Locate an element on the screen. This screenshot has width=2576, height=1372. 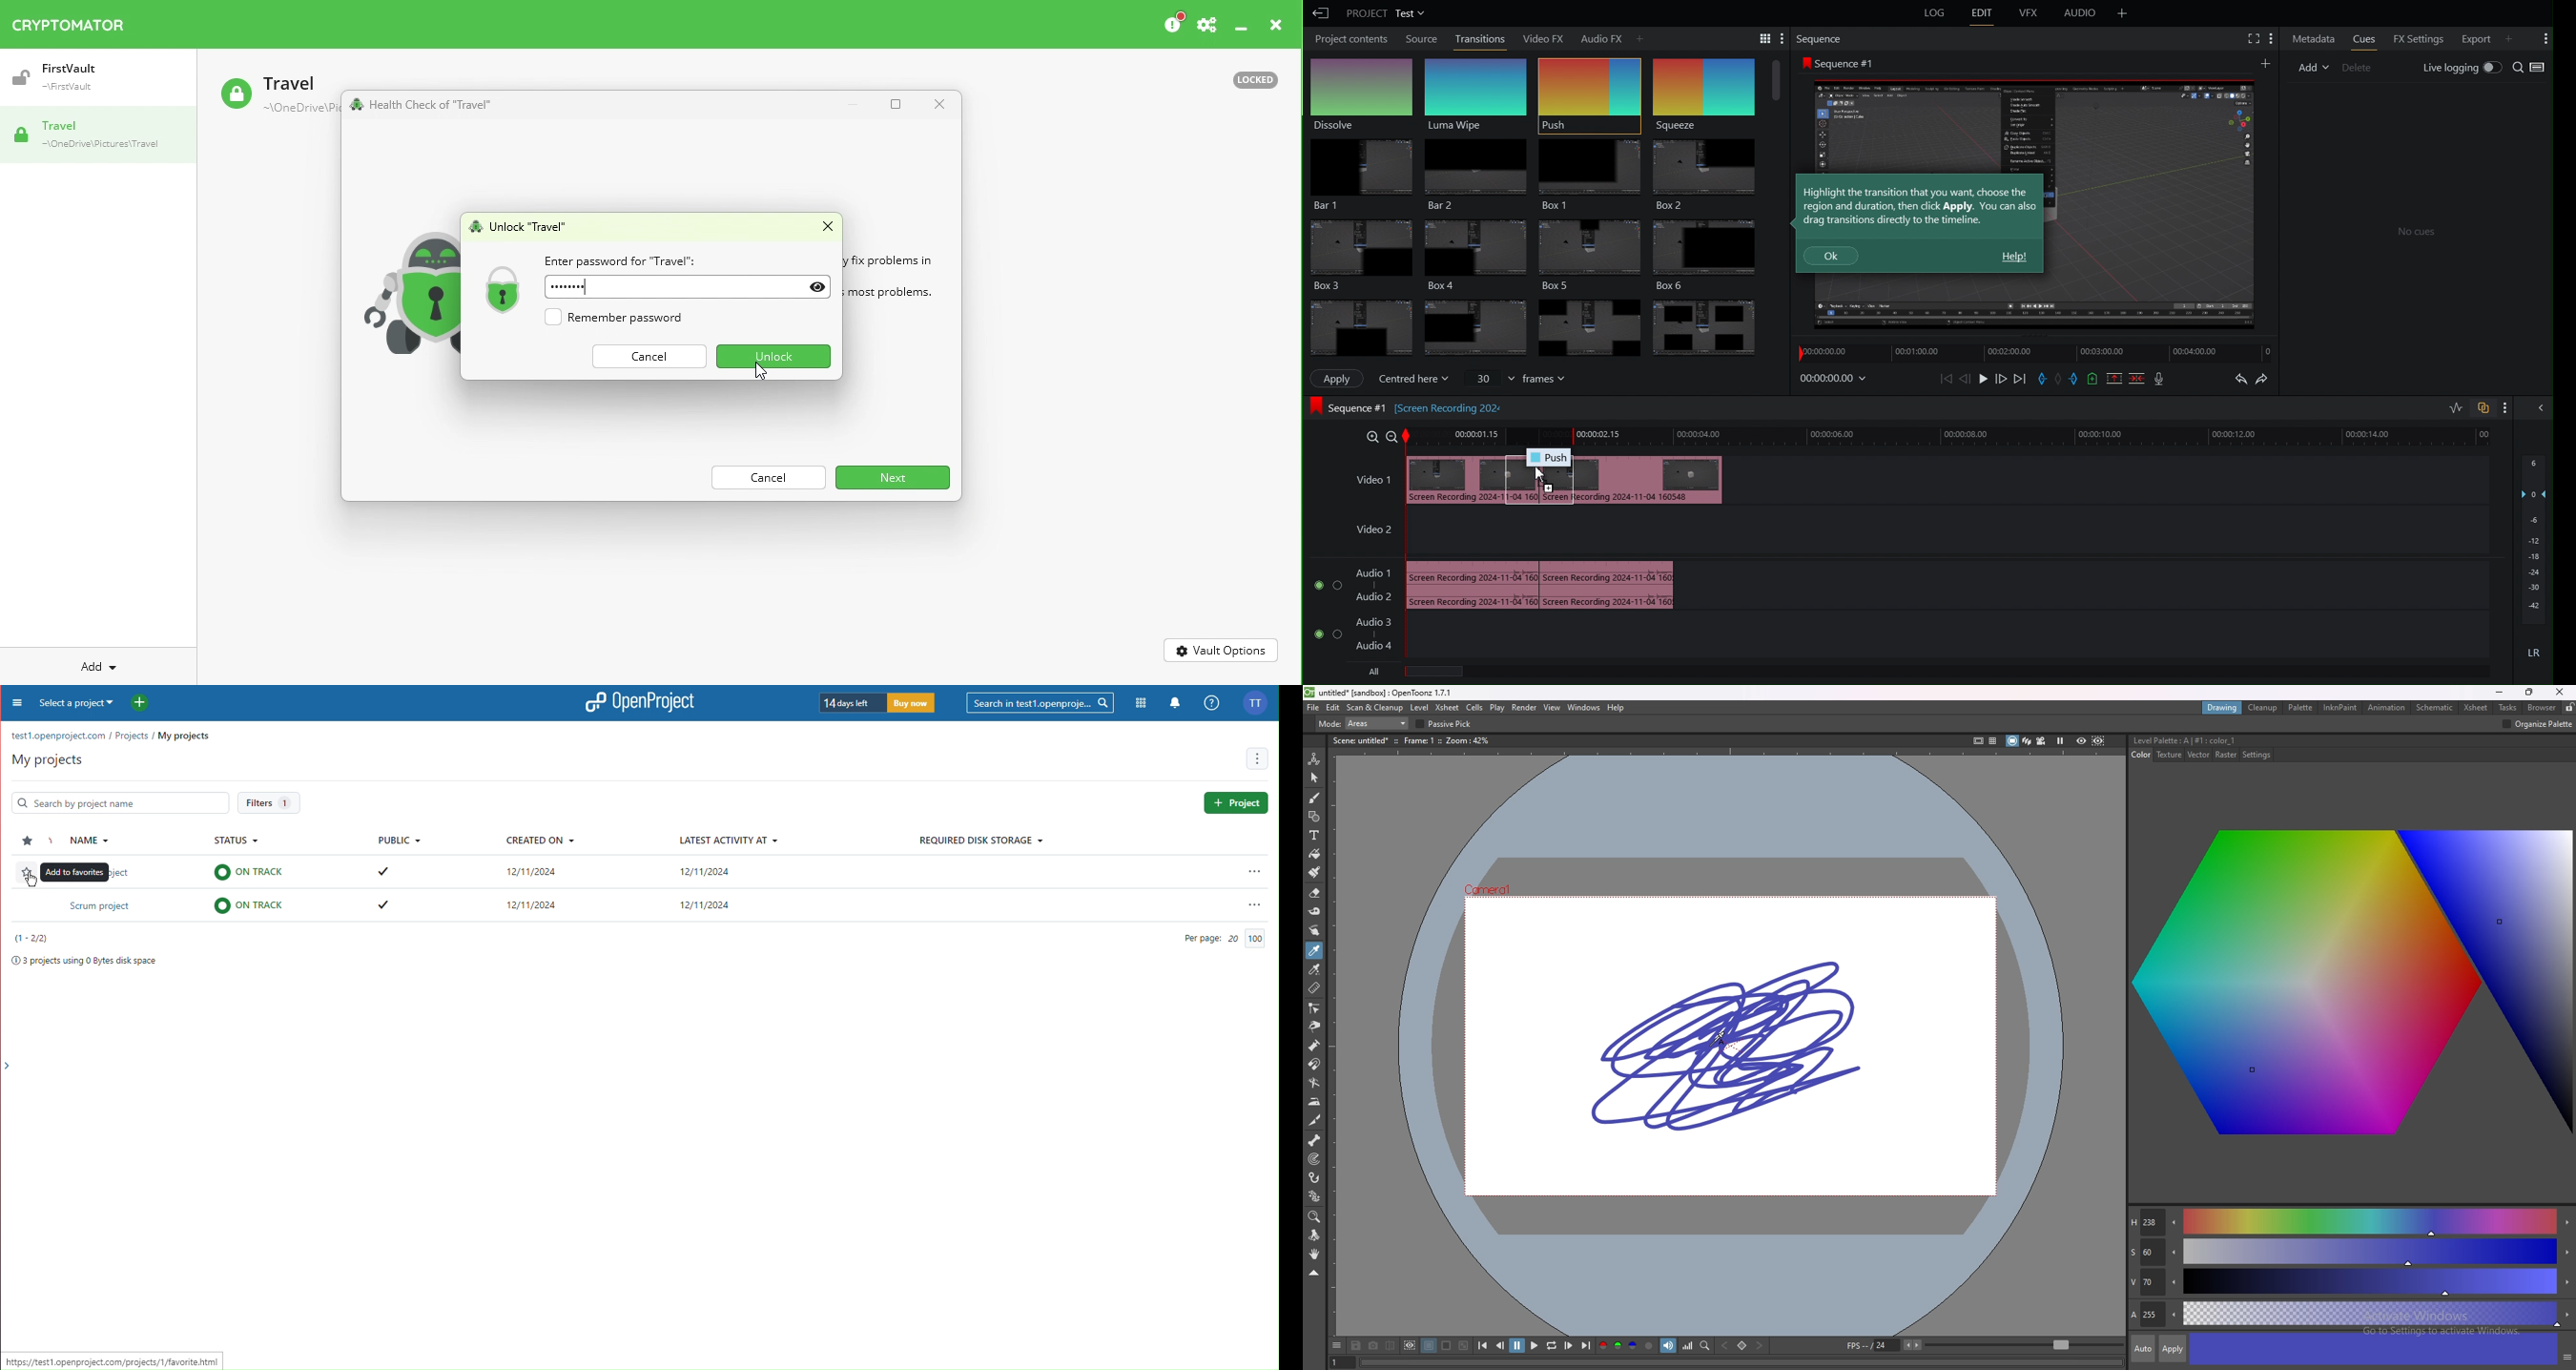
join is located at coordinates (2342, 723).